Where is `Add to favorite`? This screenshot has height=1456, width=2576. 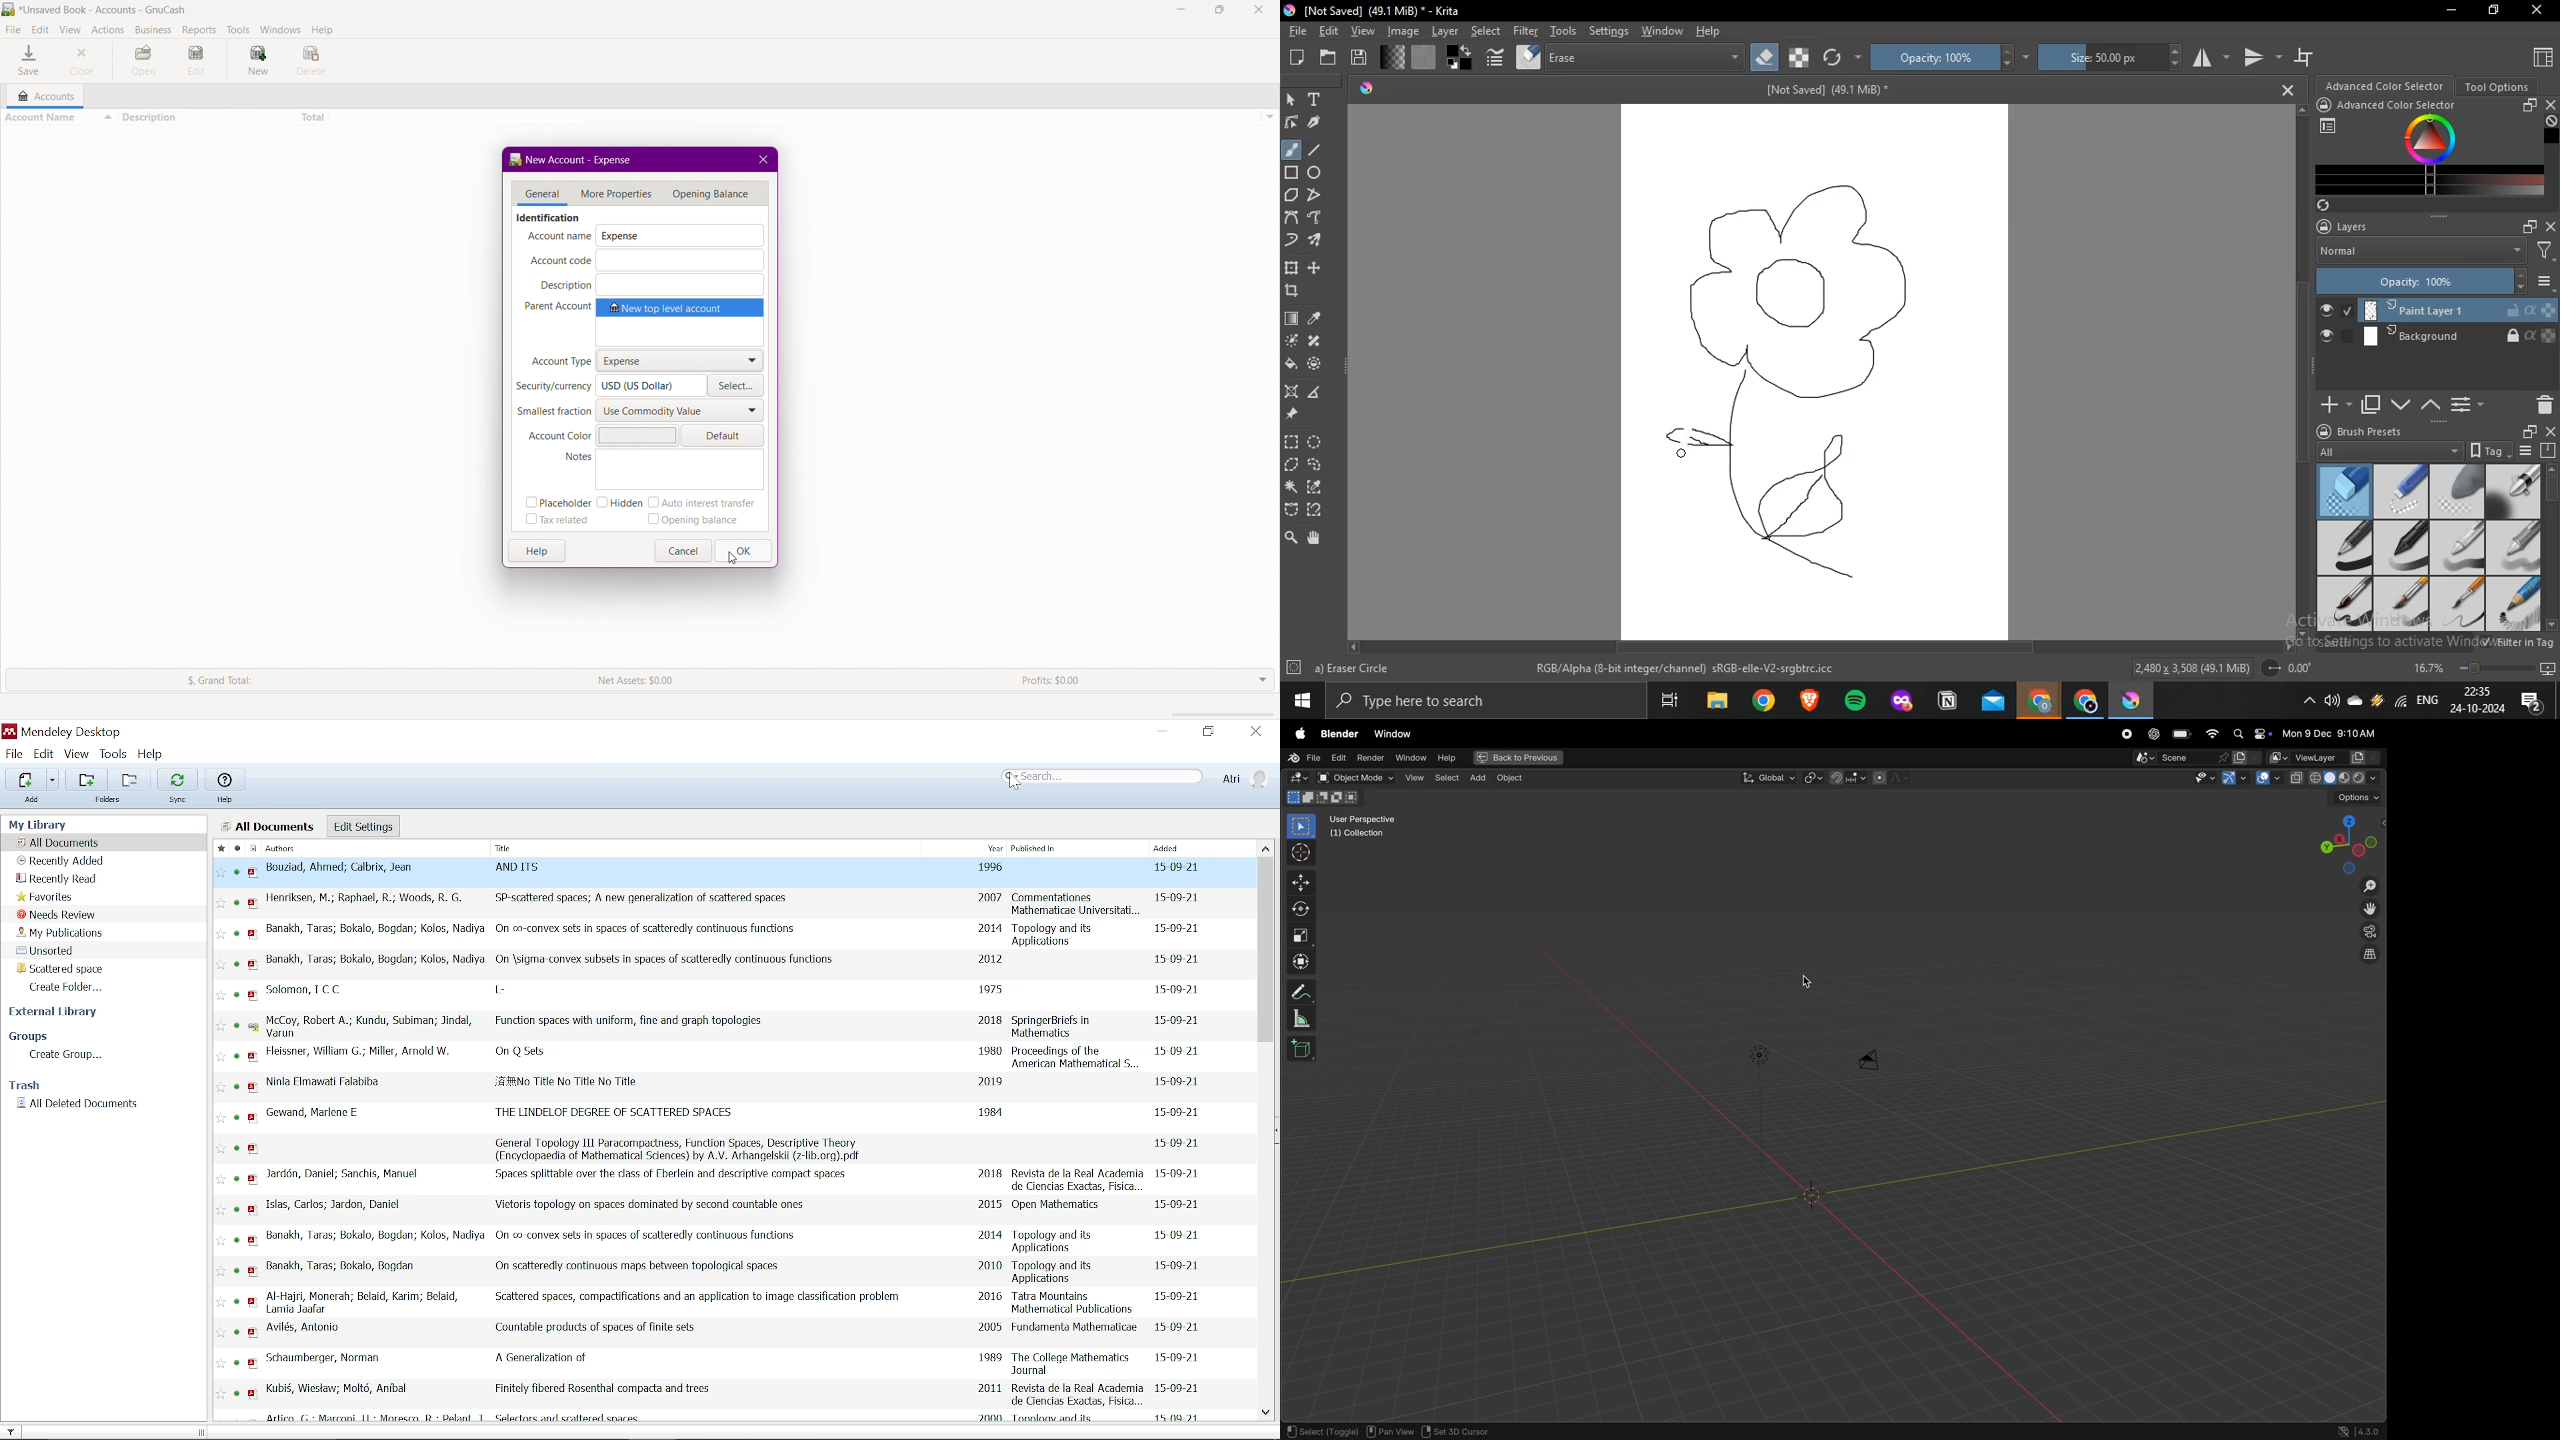
Add to favorite is located at coordinates (221, 1179).